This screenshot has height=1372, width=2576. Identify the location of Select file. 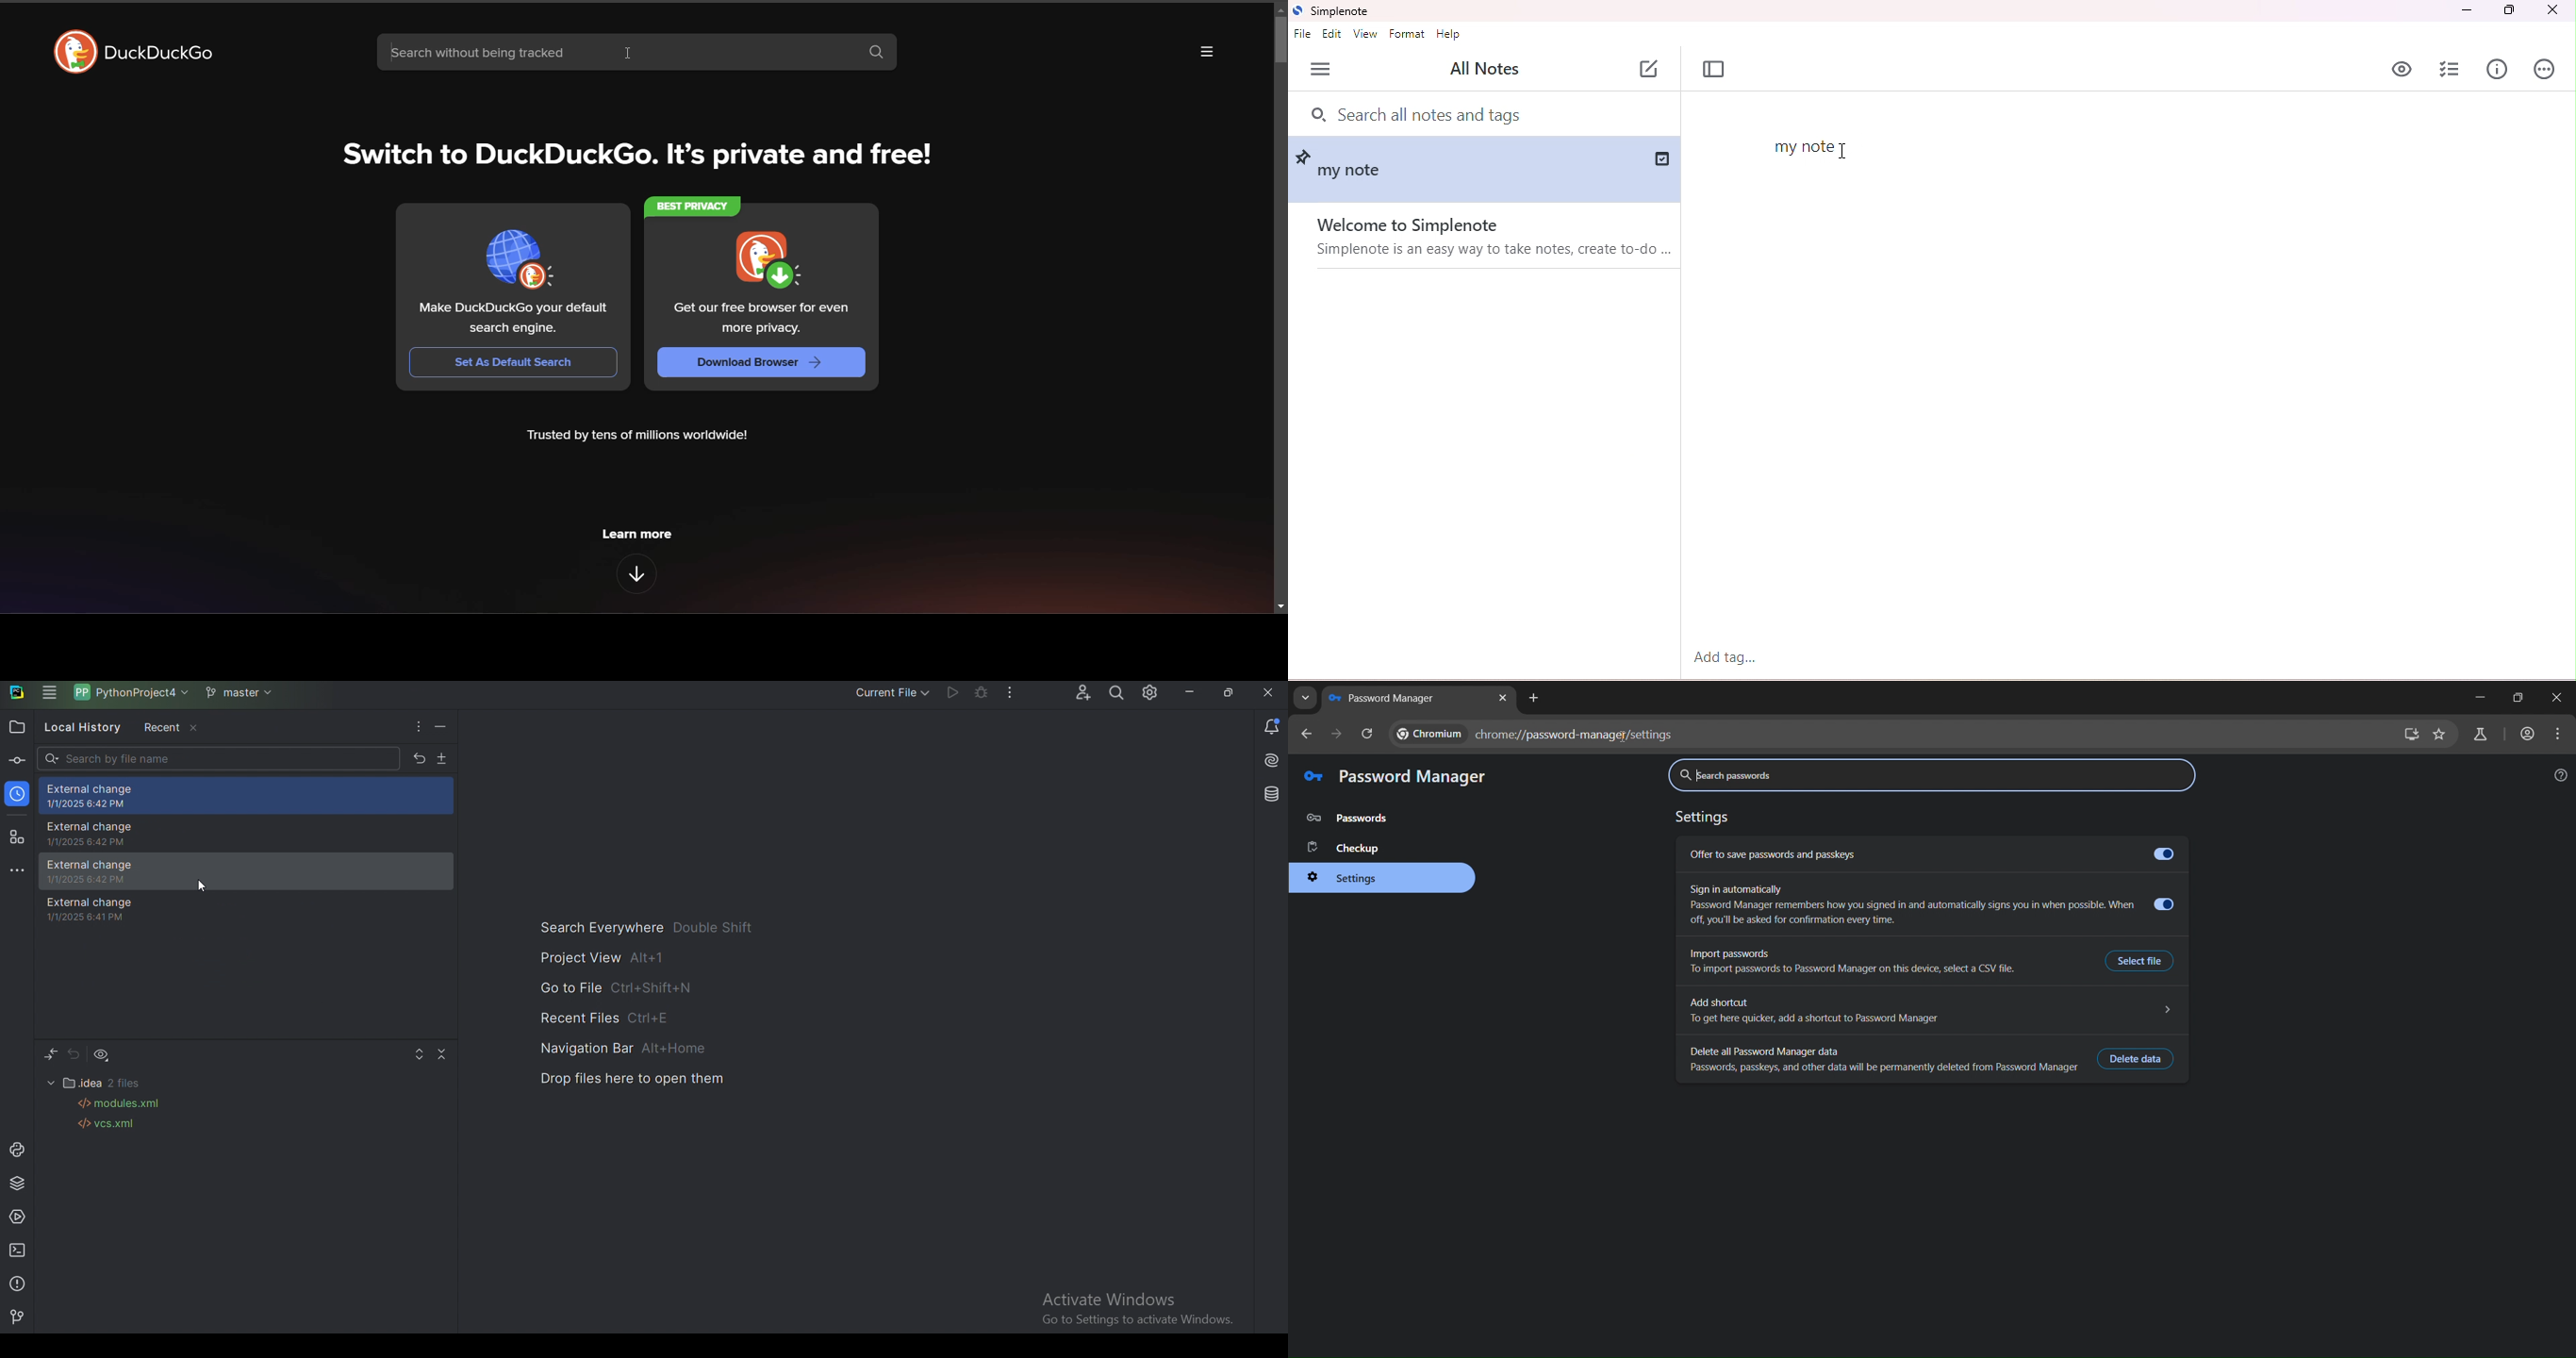
(2143, 961).